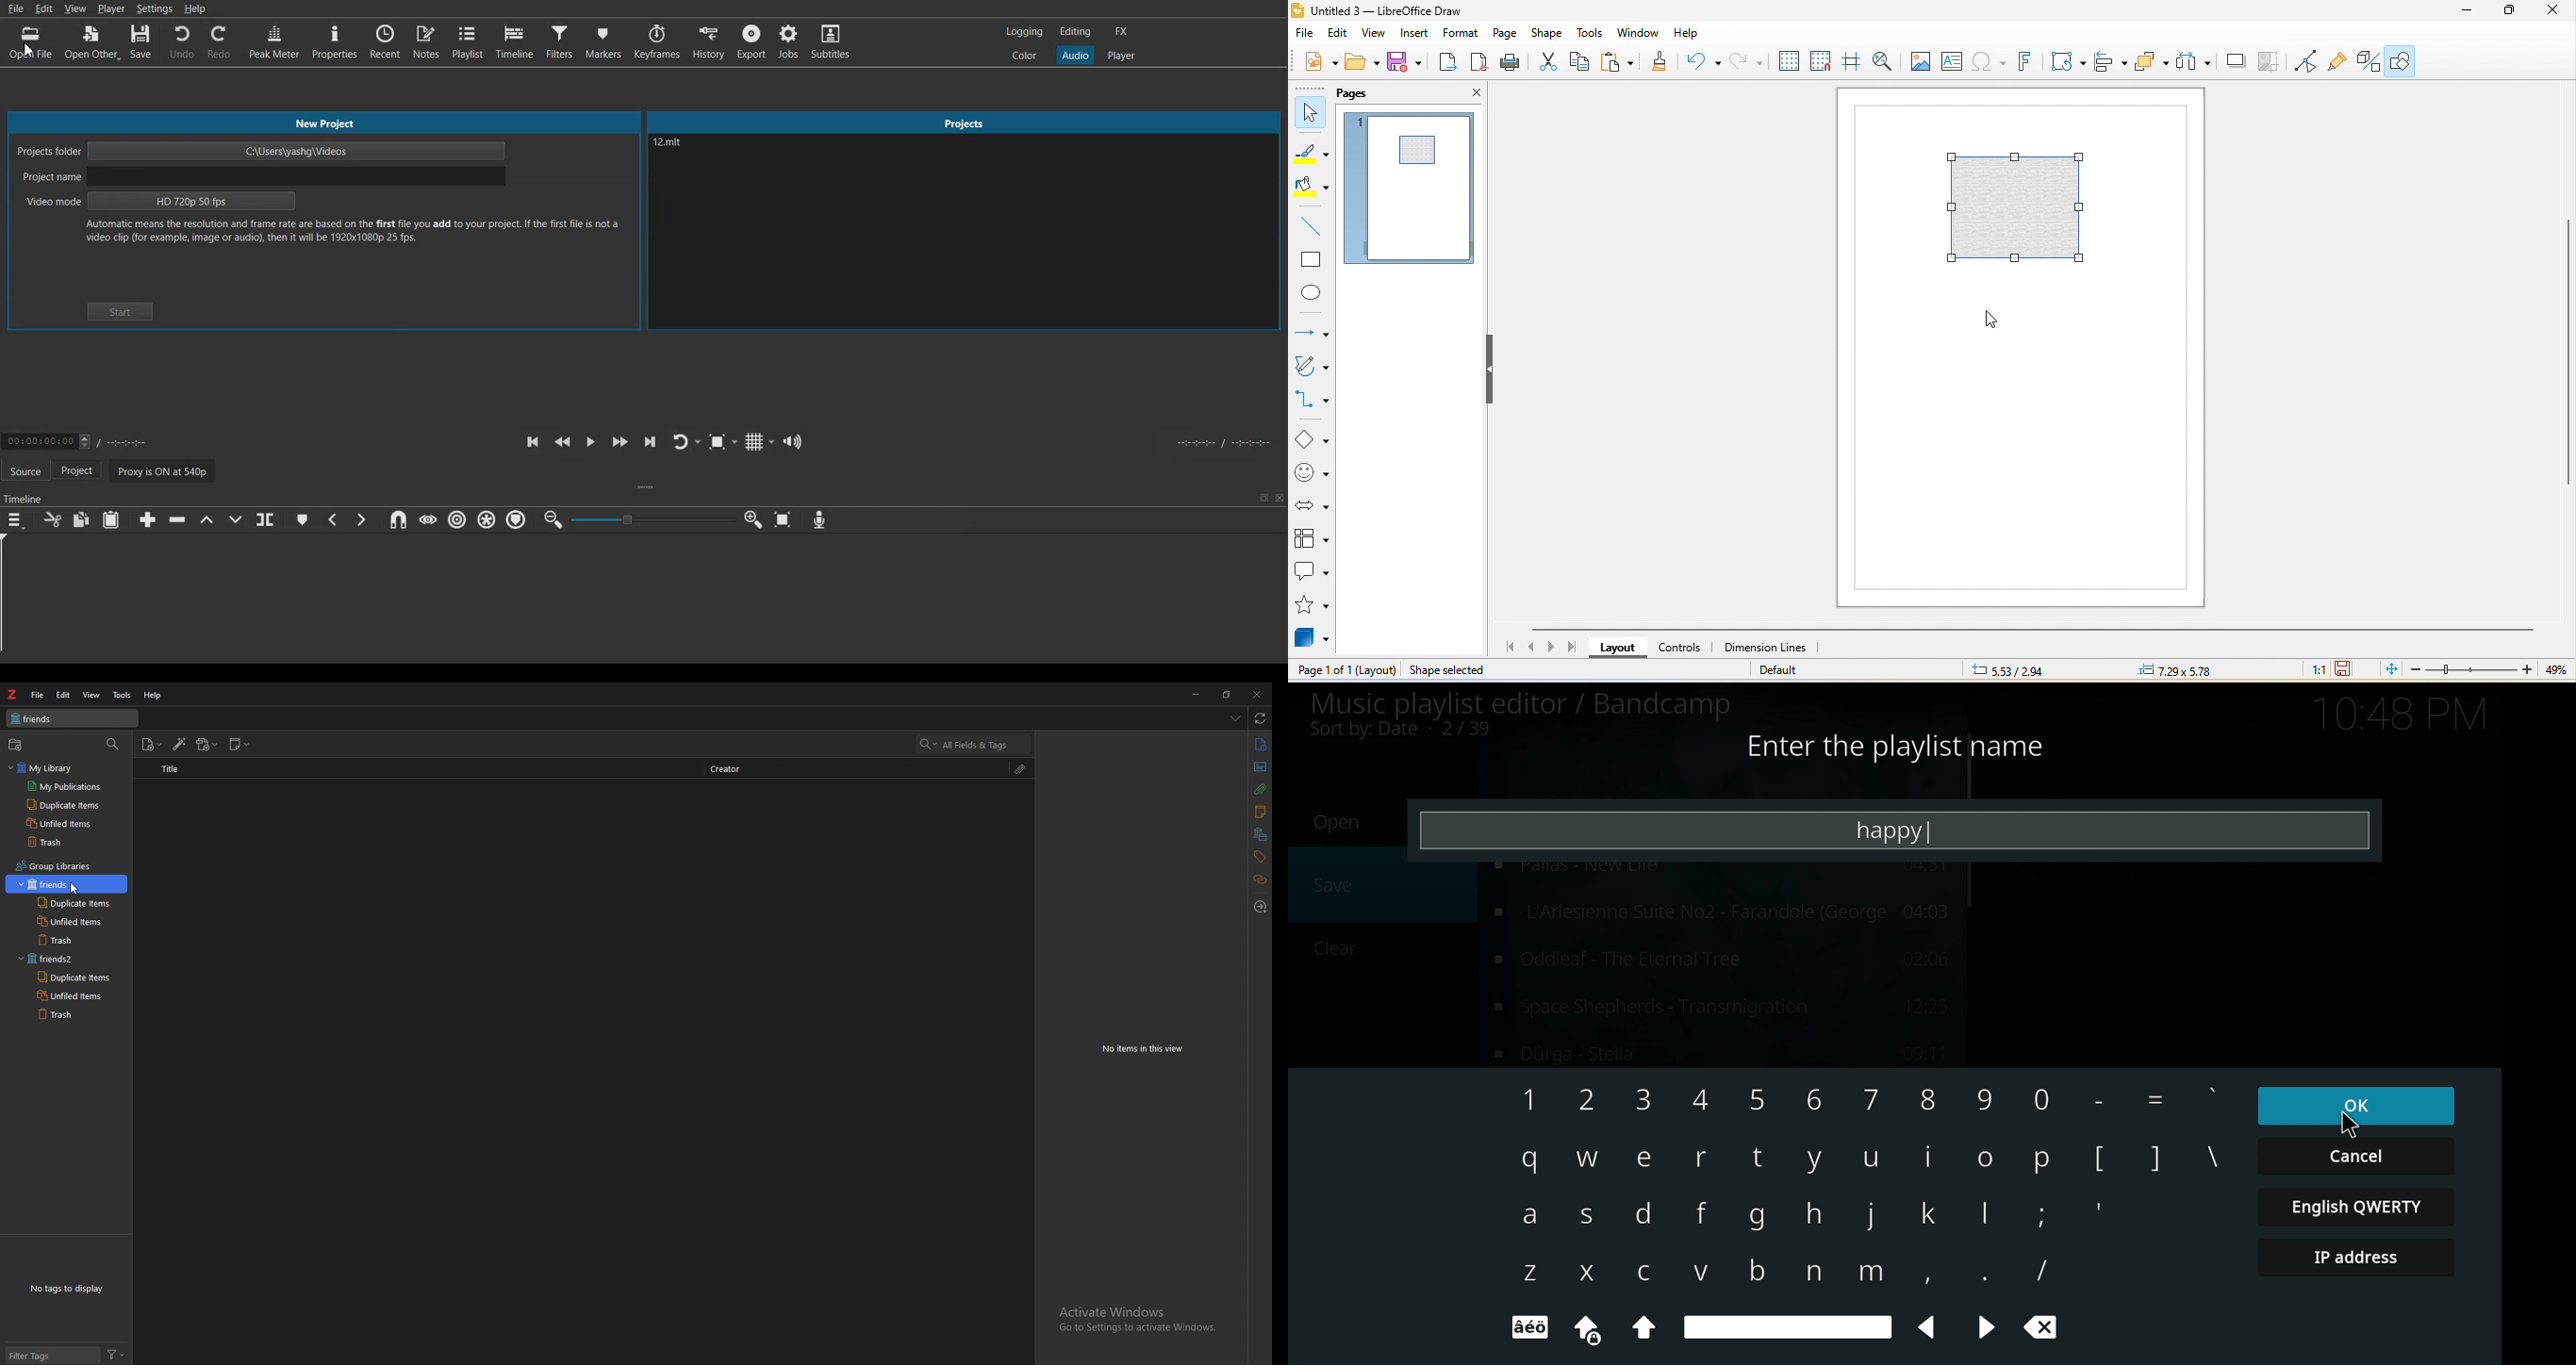  What do you see at coordinates (274, 41) in the screenshot?
I see `Peak Meter` at bounding box center [274, 41].